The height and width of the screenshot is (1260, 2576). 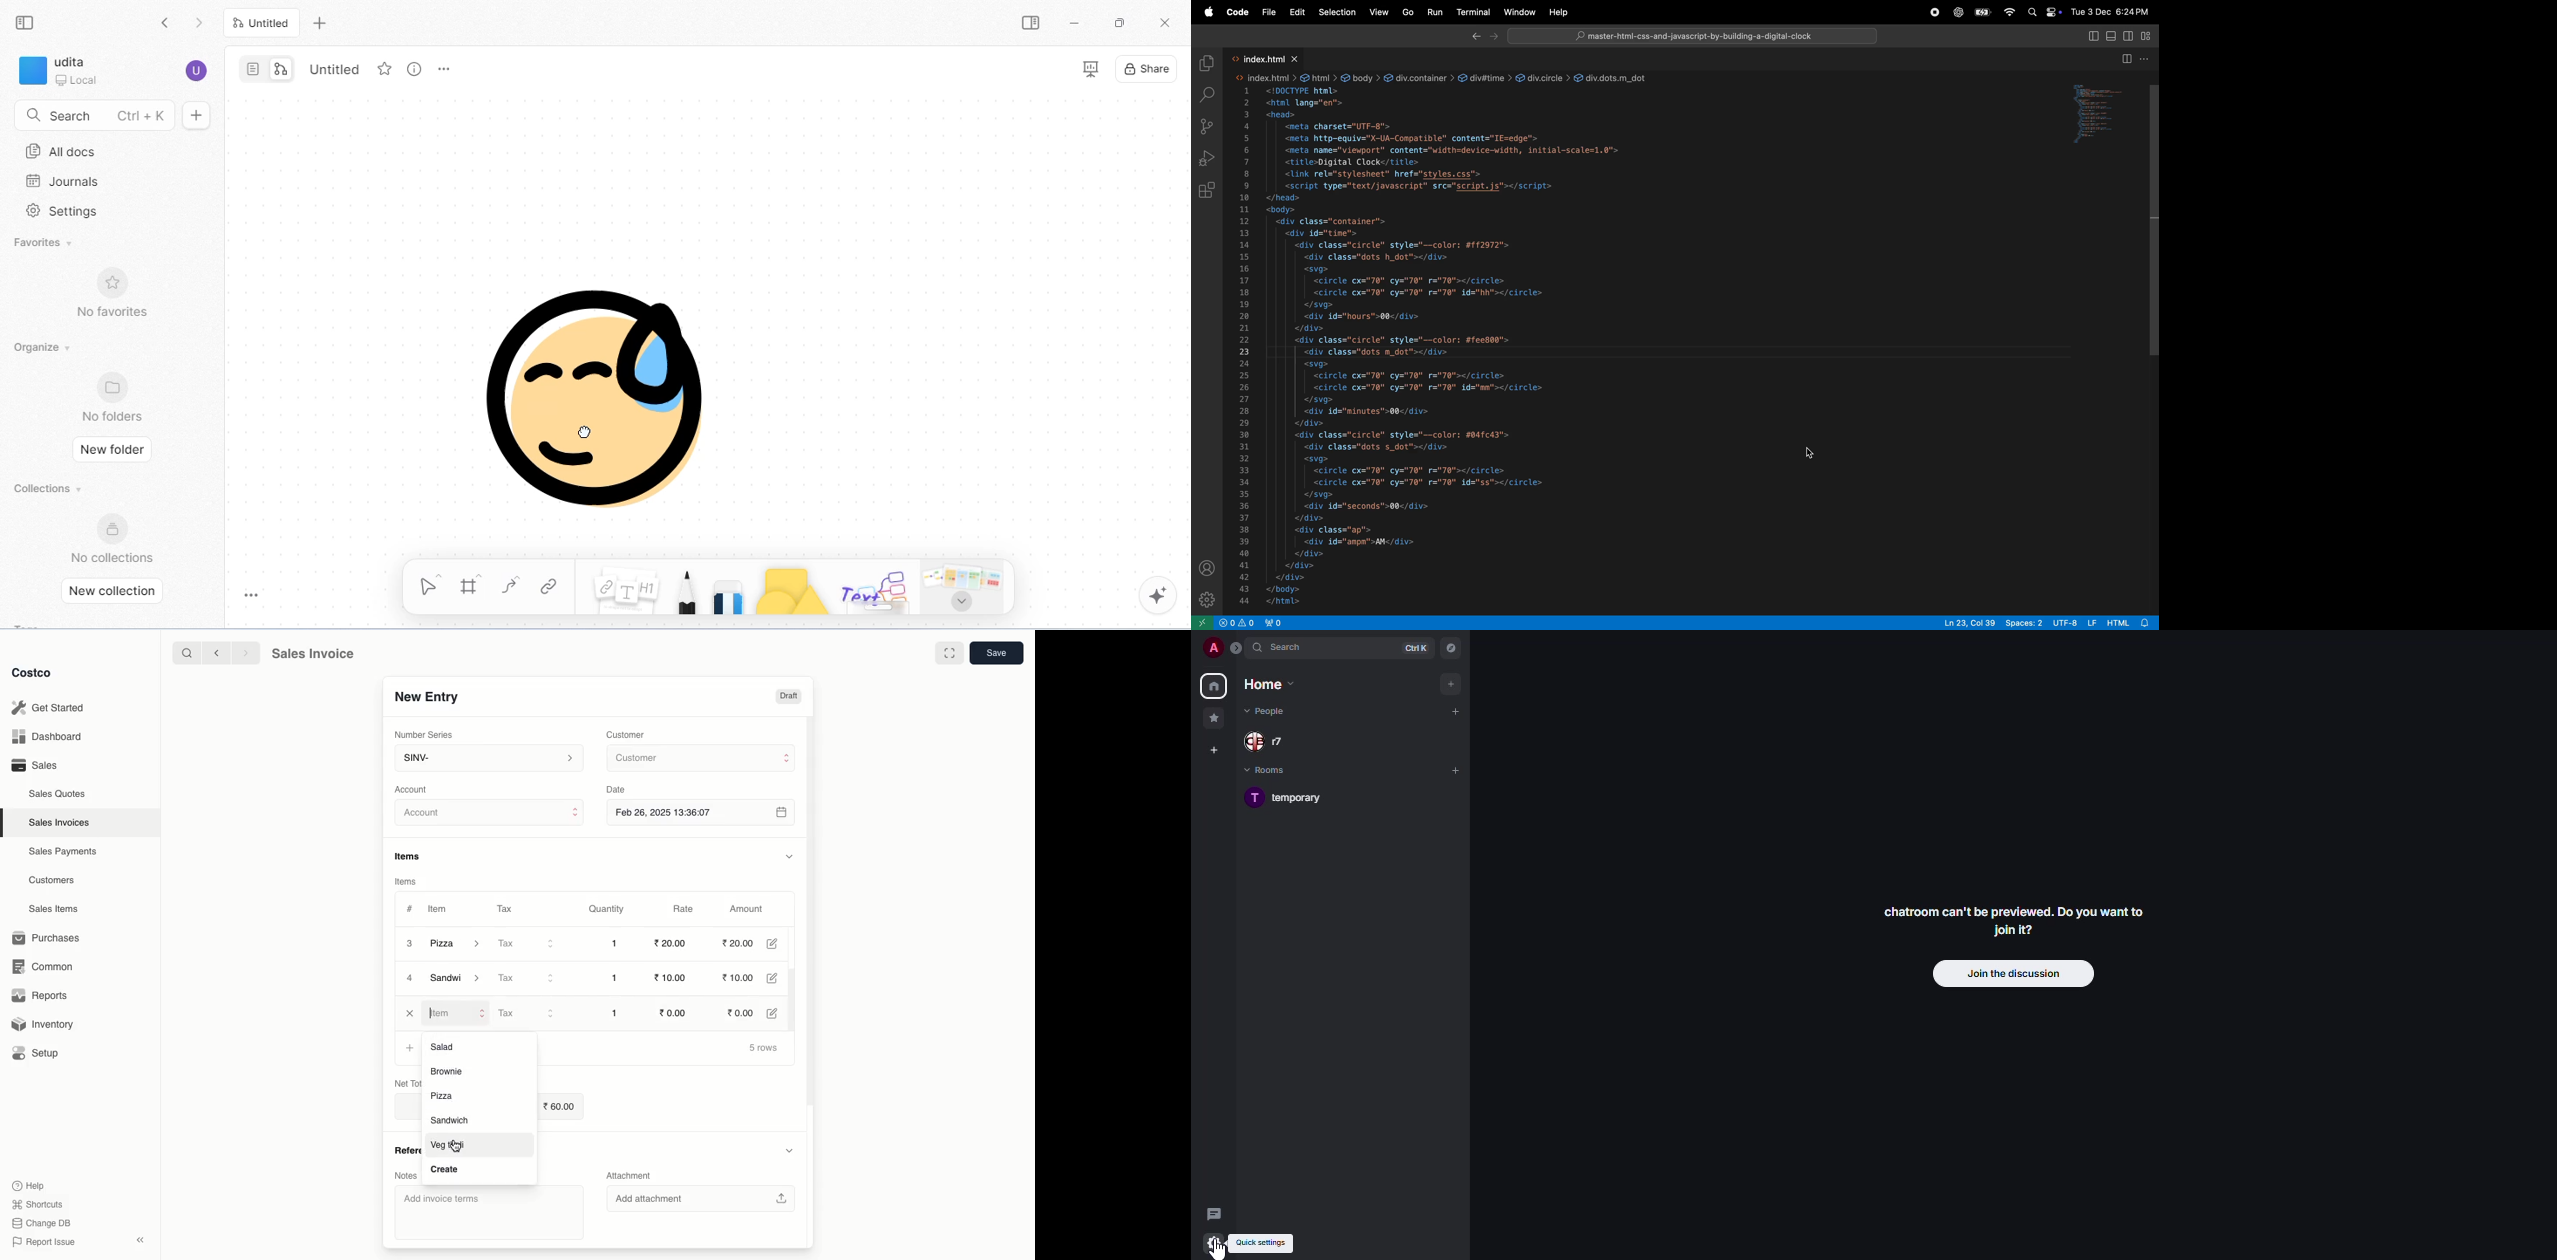 I want to click on all docs, so click(x=62, y=152).